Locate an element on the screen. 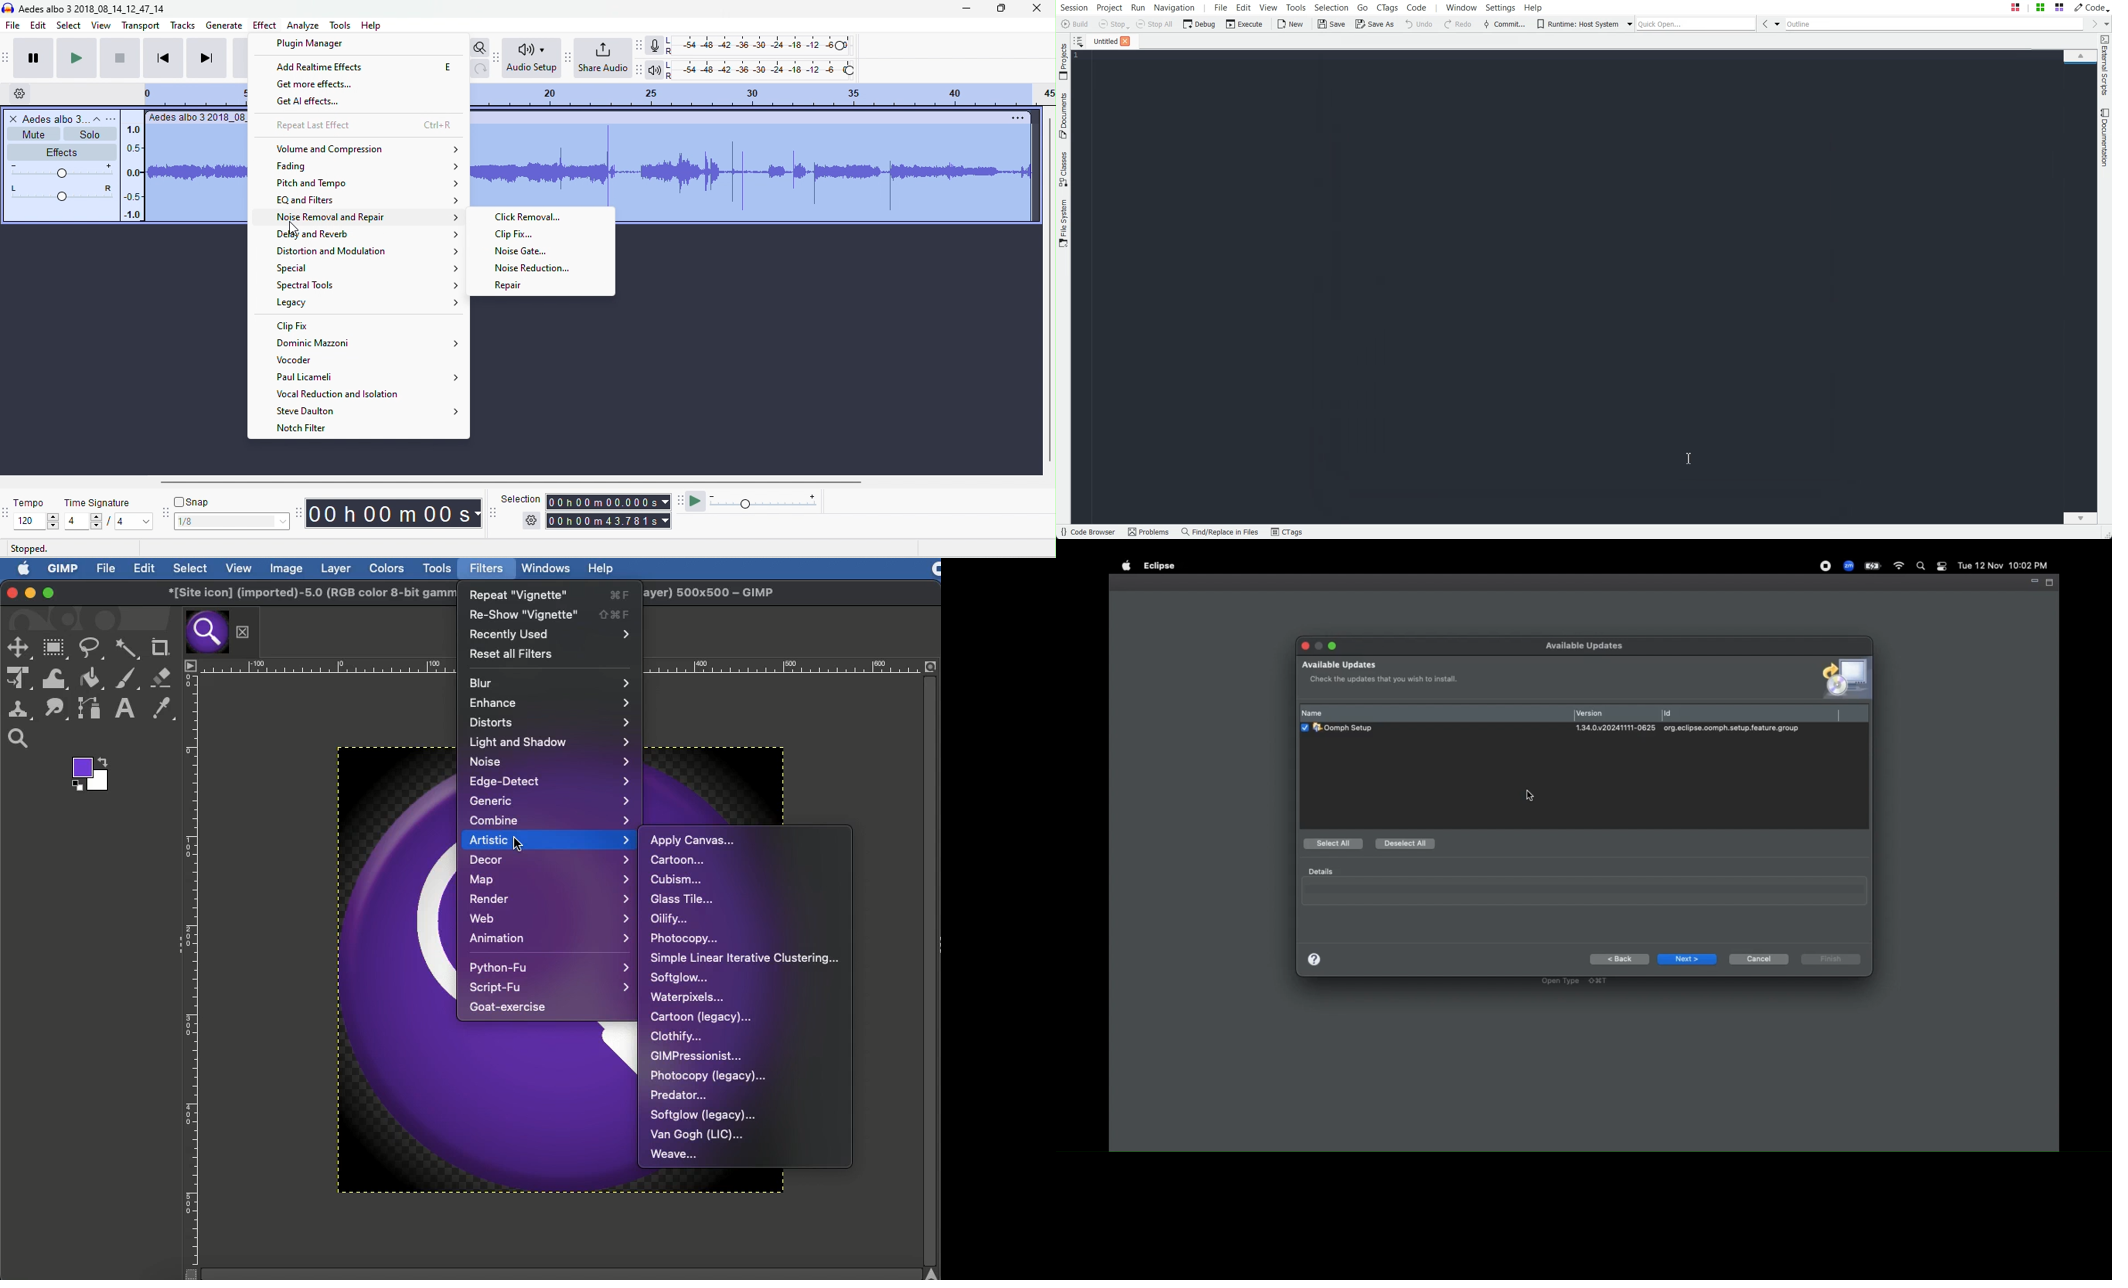  delay and reverb is located at coordinates (369, 235).